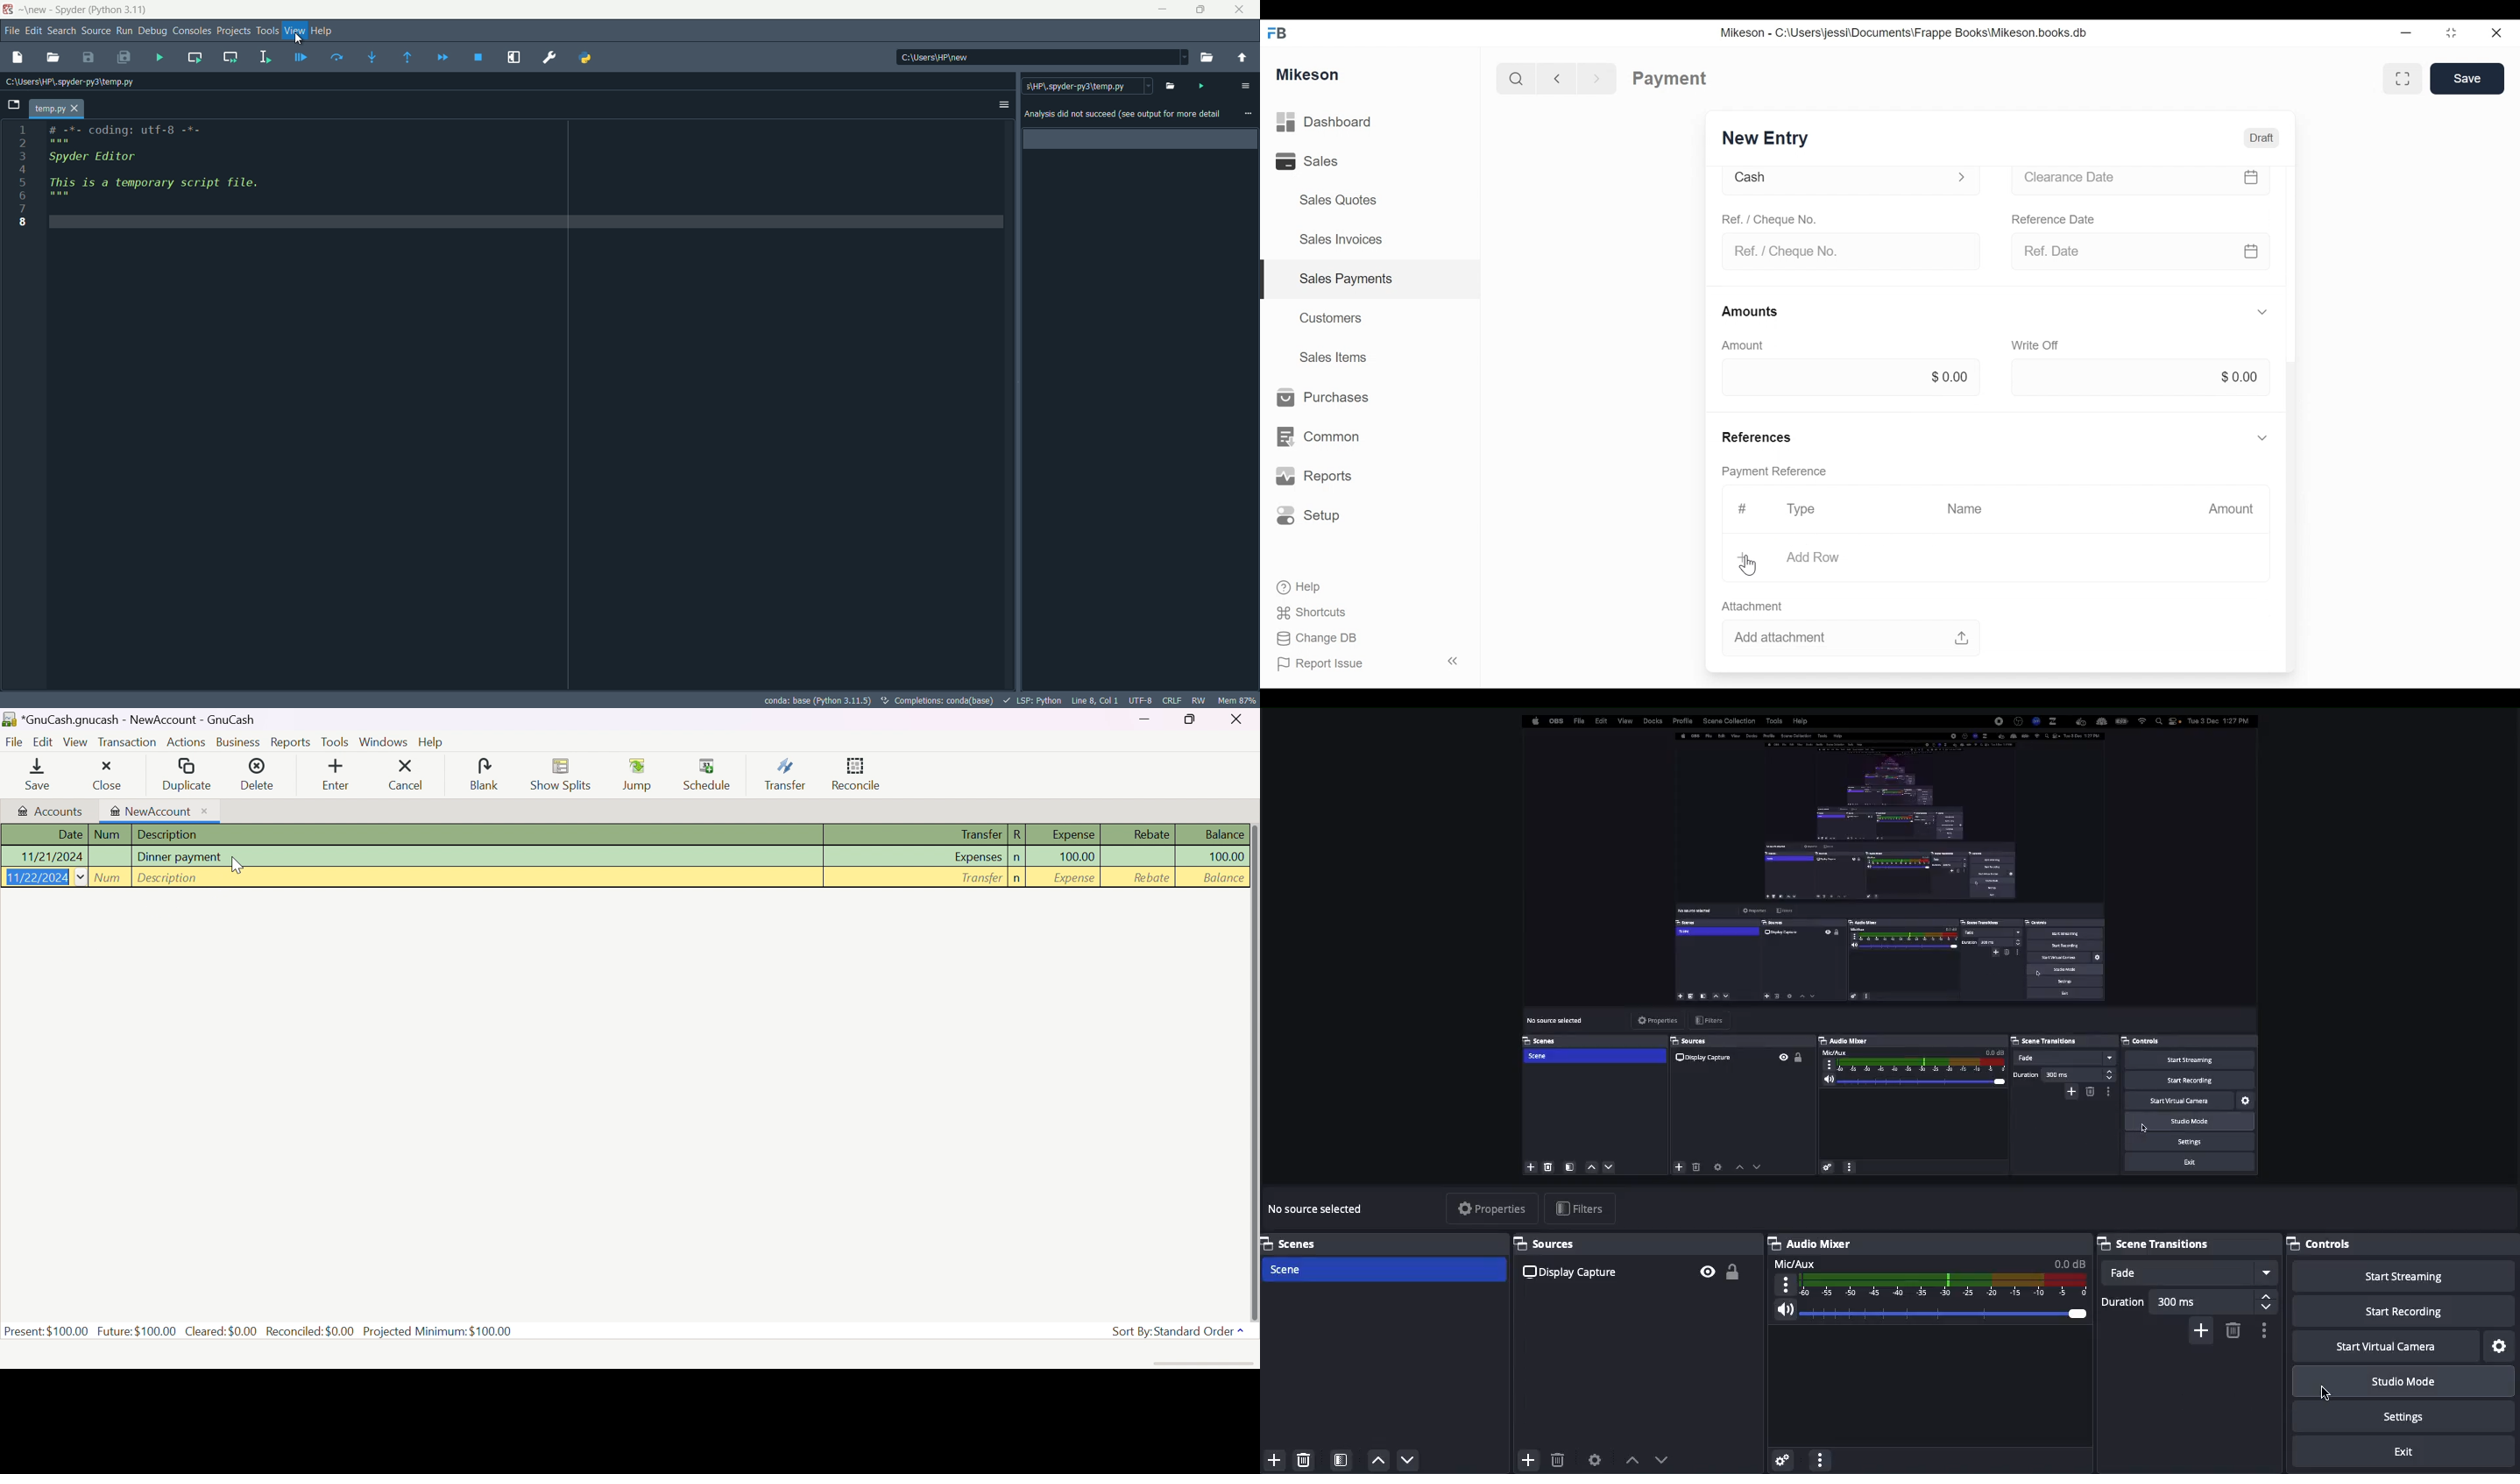  I want to click on Fade, so click(2189, 1272).